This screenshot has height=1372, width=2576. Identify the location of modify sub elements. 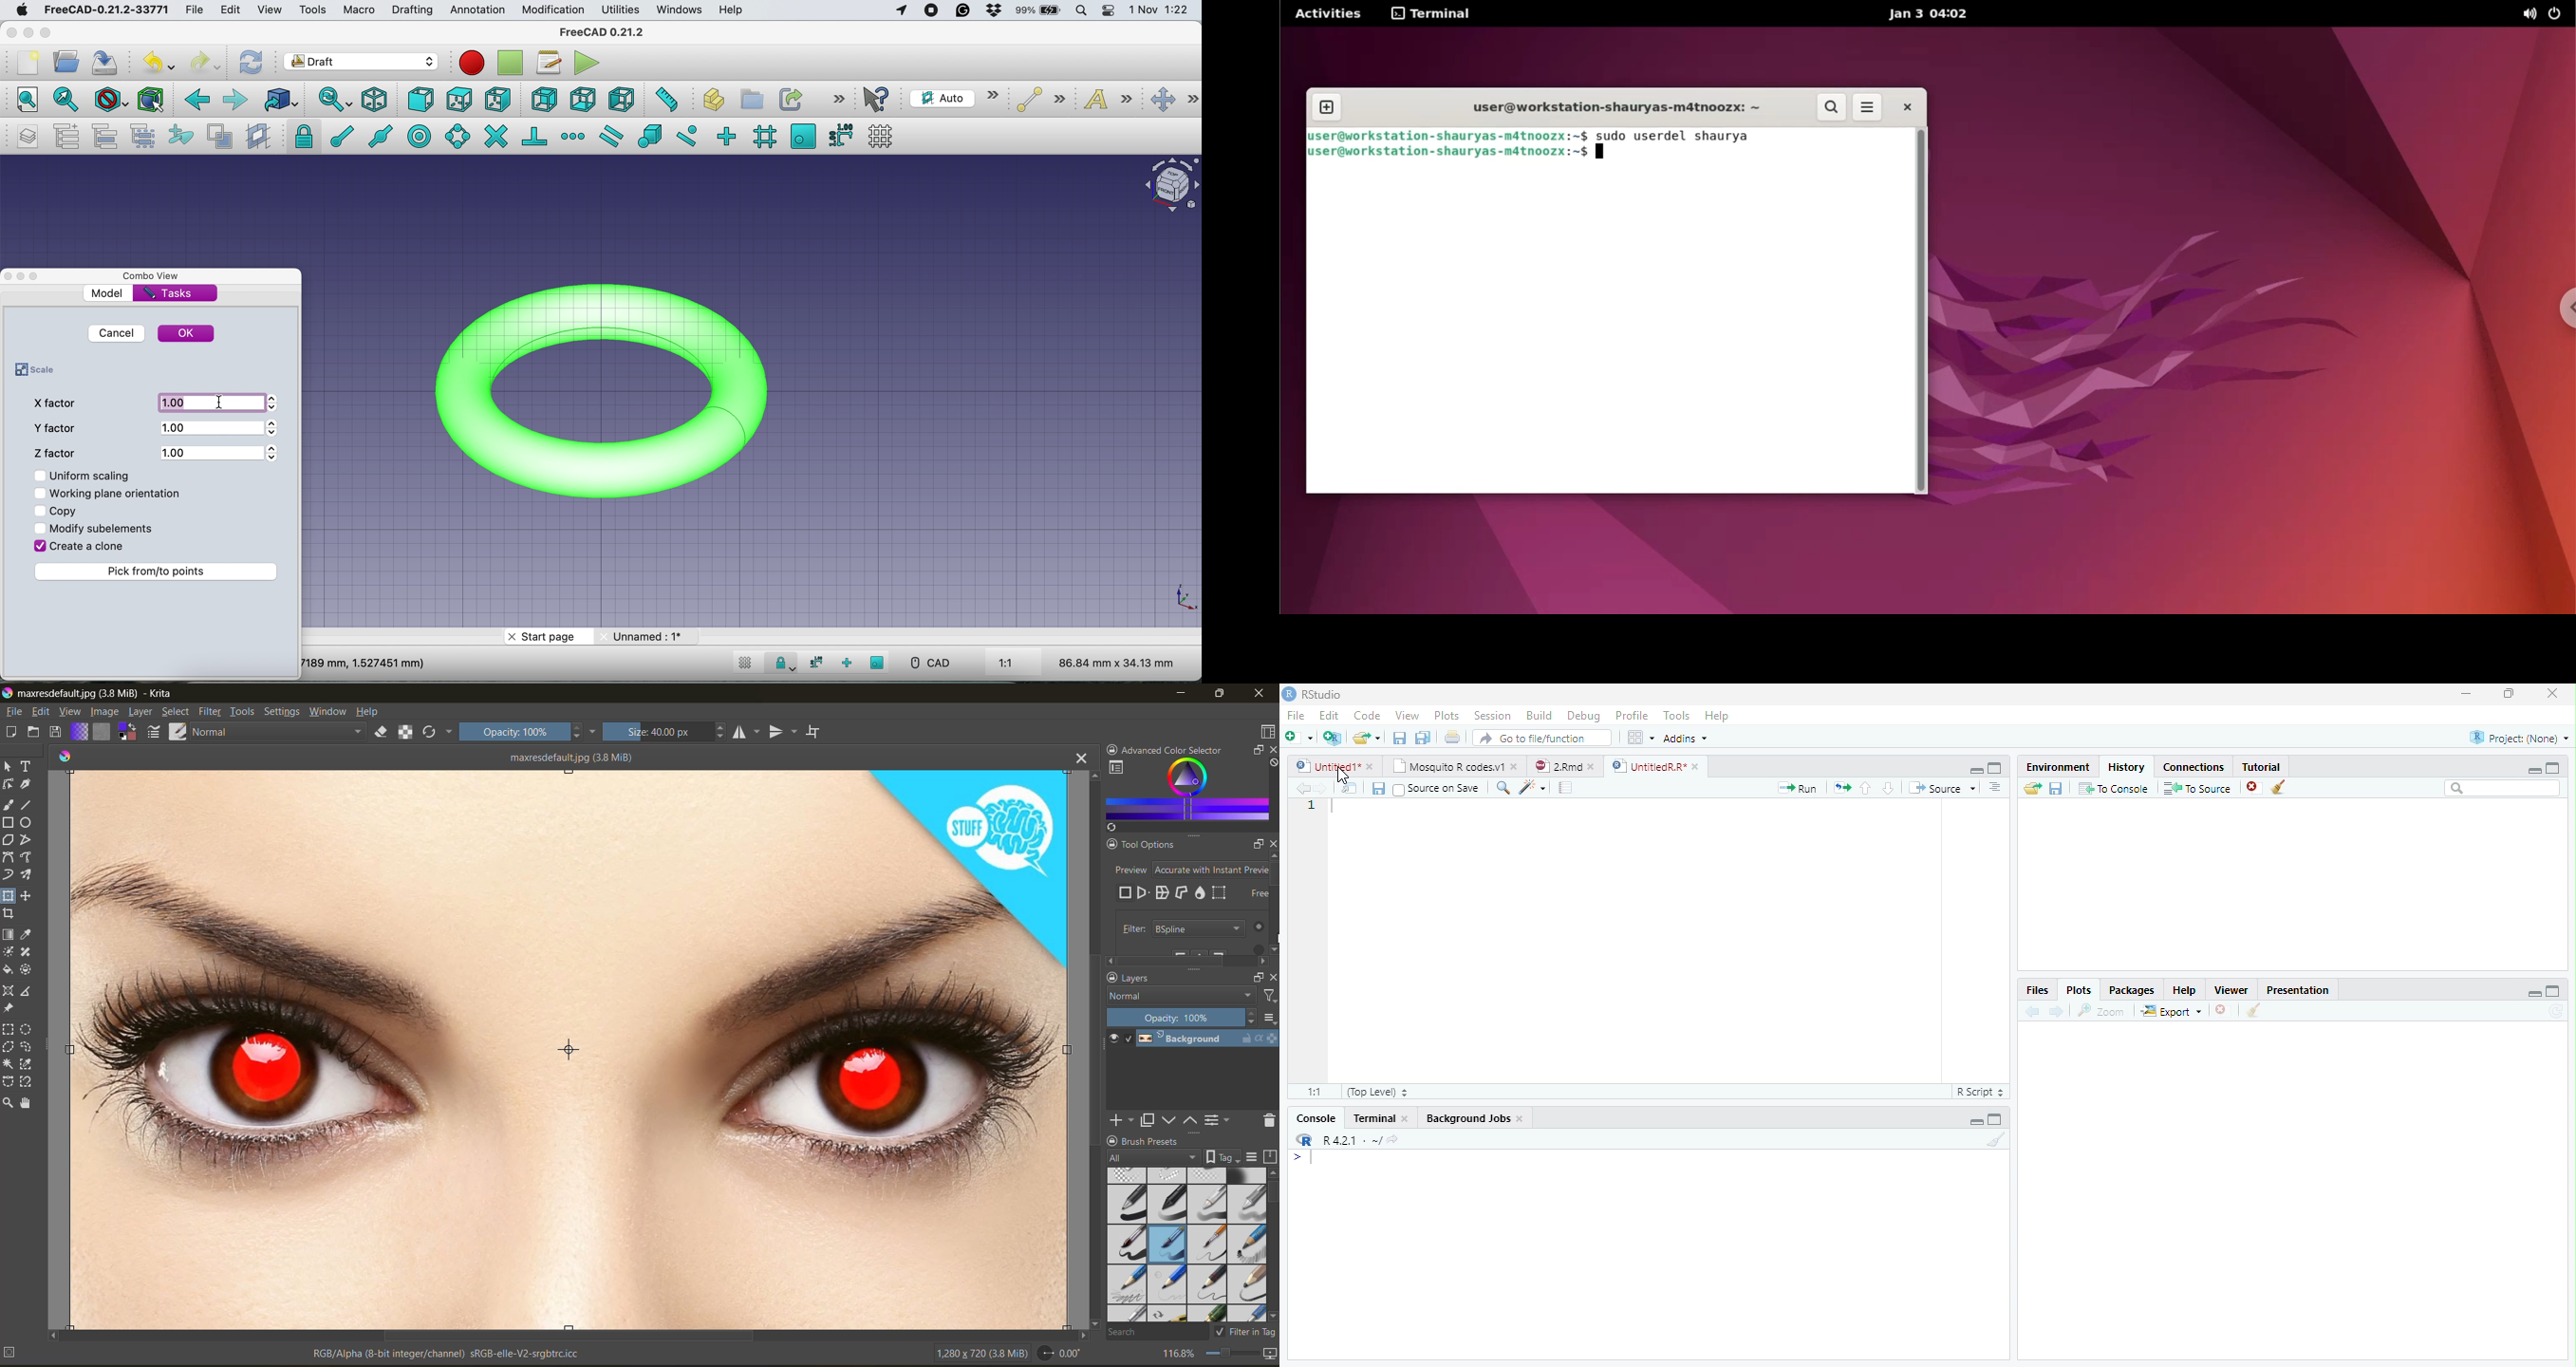
(108, 526).